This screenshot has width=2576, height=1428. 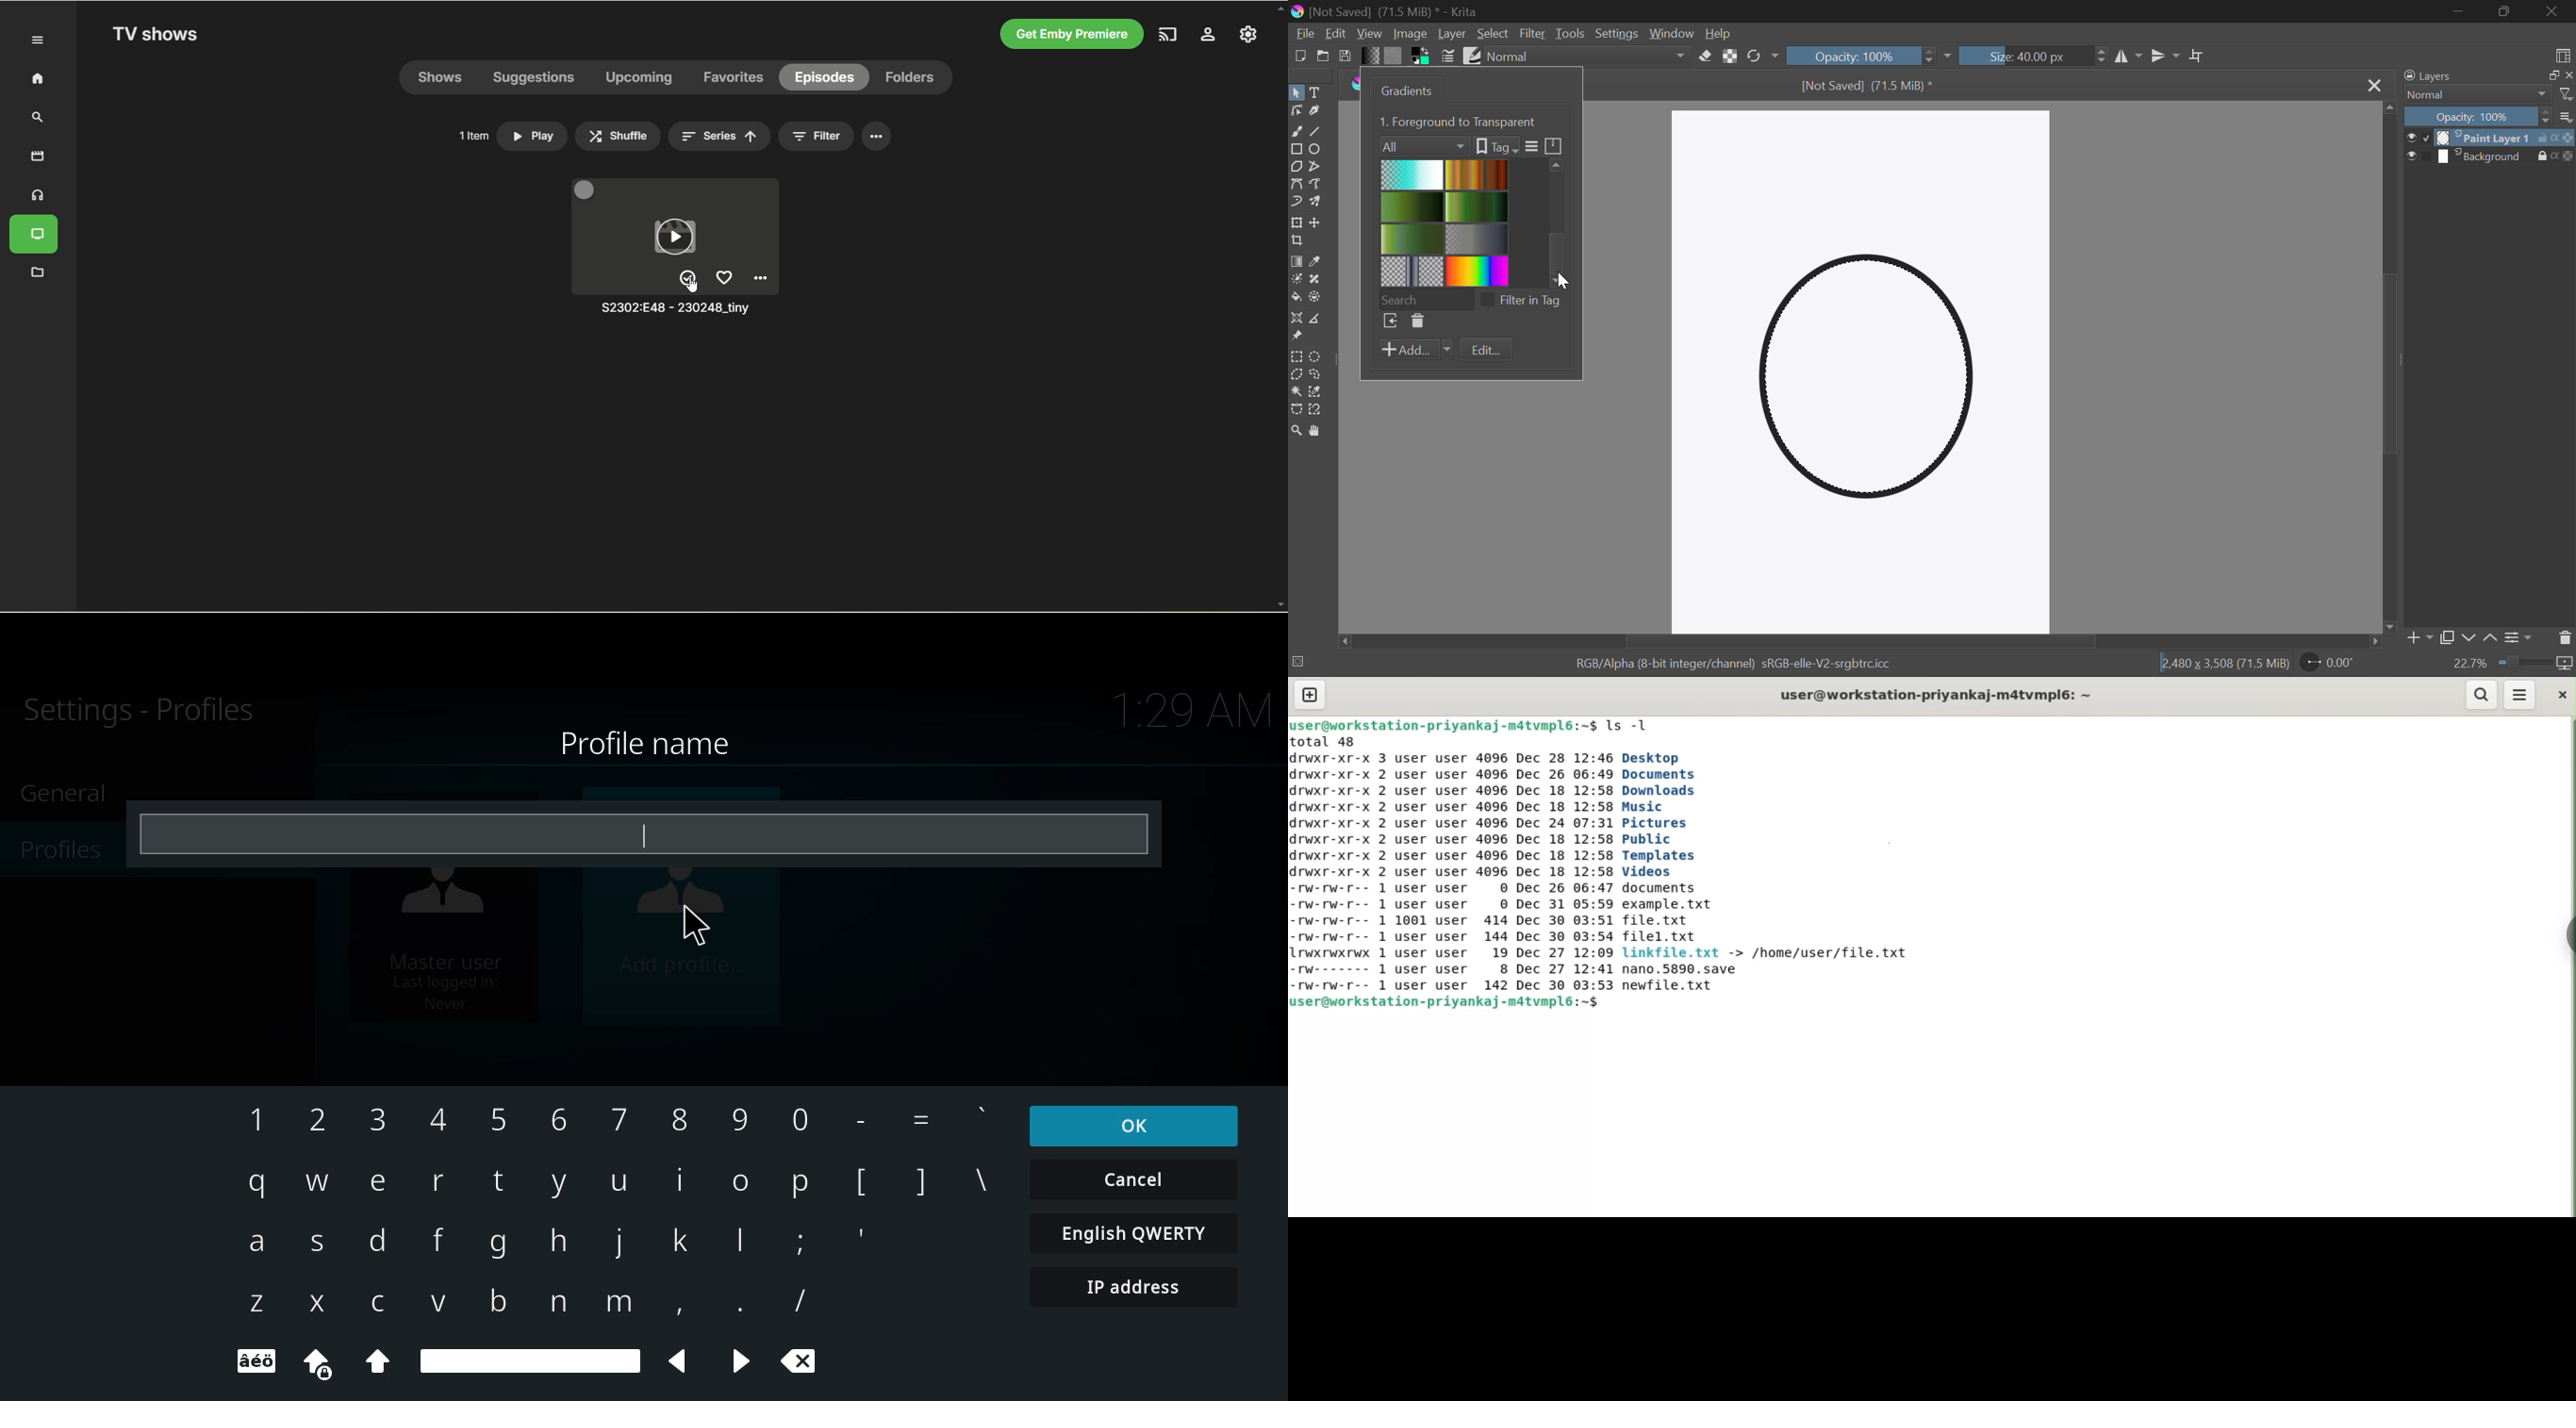 What do you see at coordinates (379, 1123) in the screenshot?
I see `3` at bounding box center [379, 1123].